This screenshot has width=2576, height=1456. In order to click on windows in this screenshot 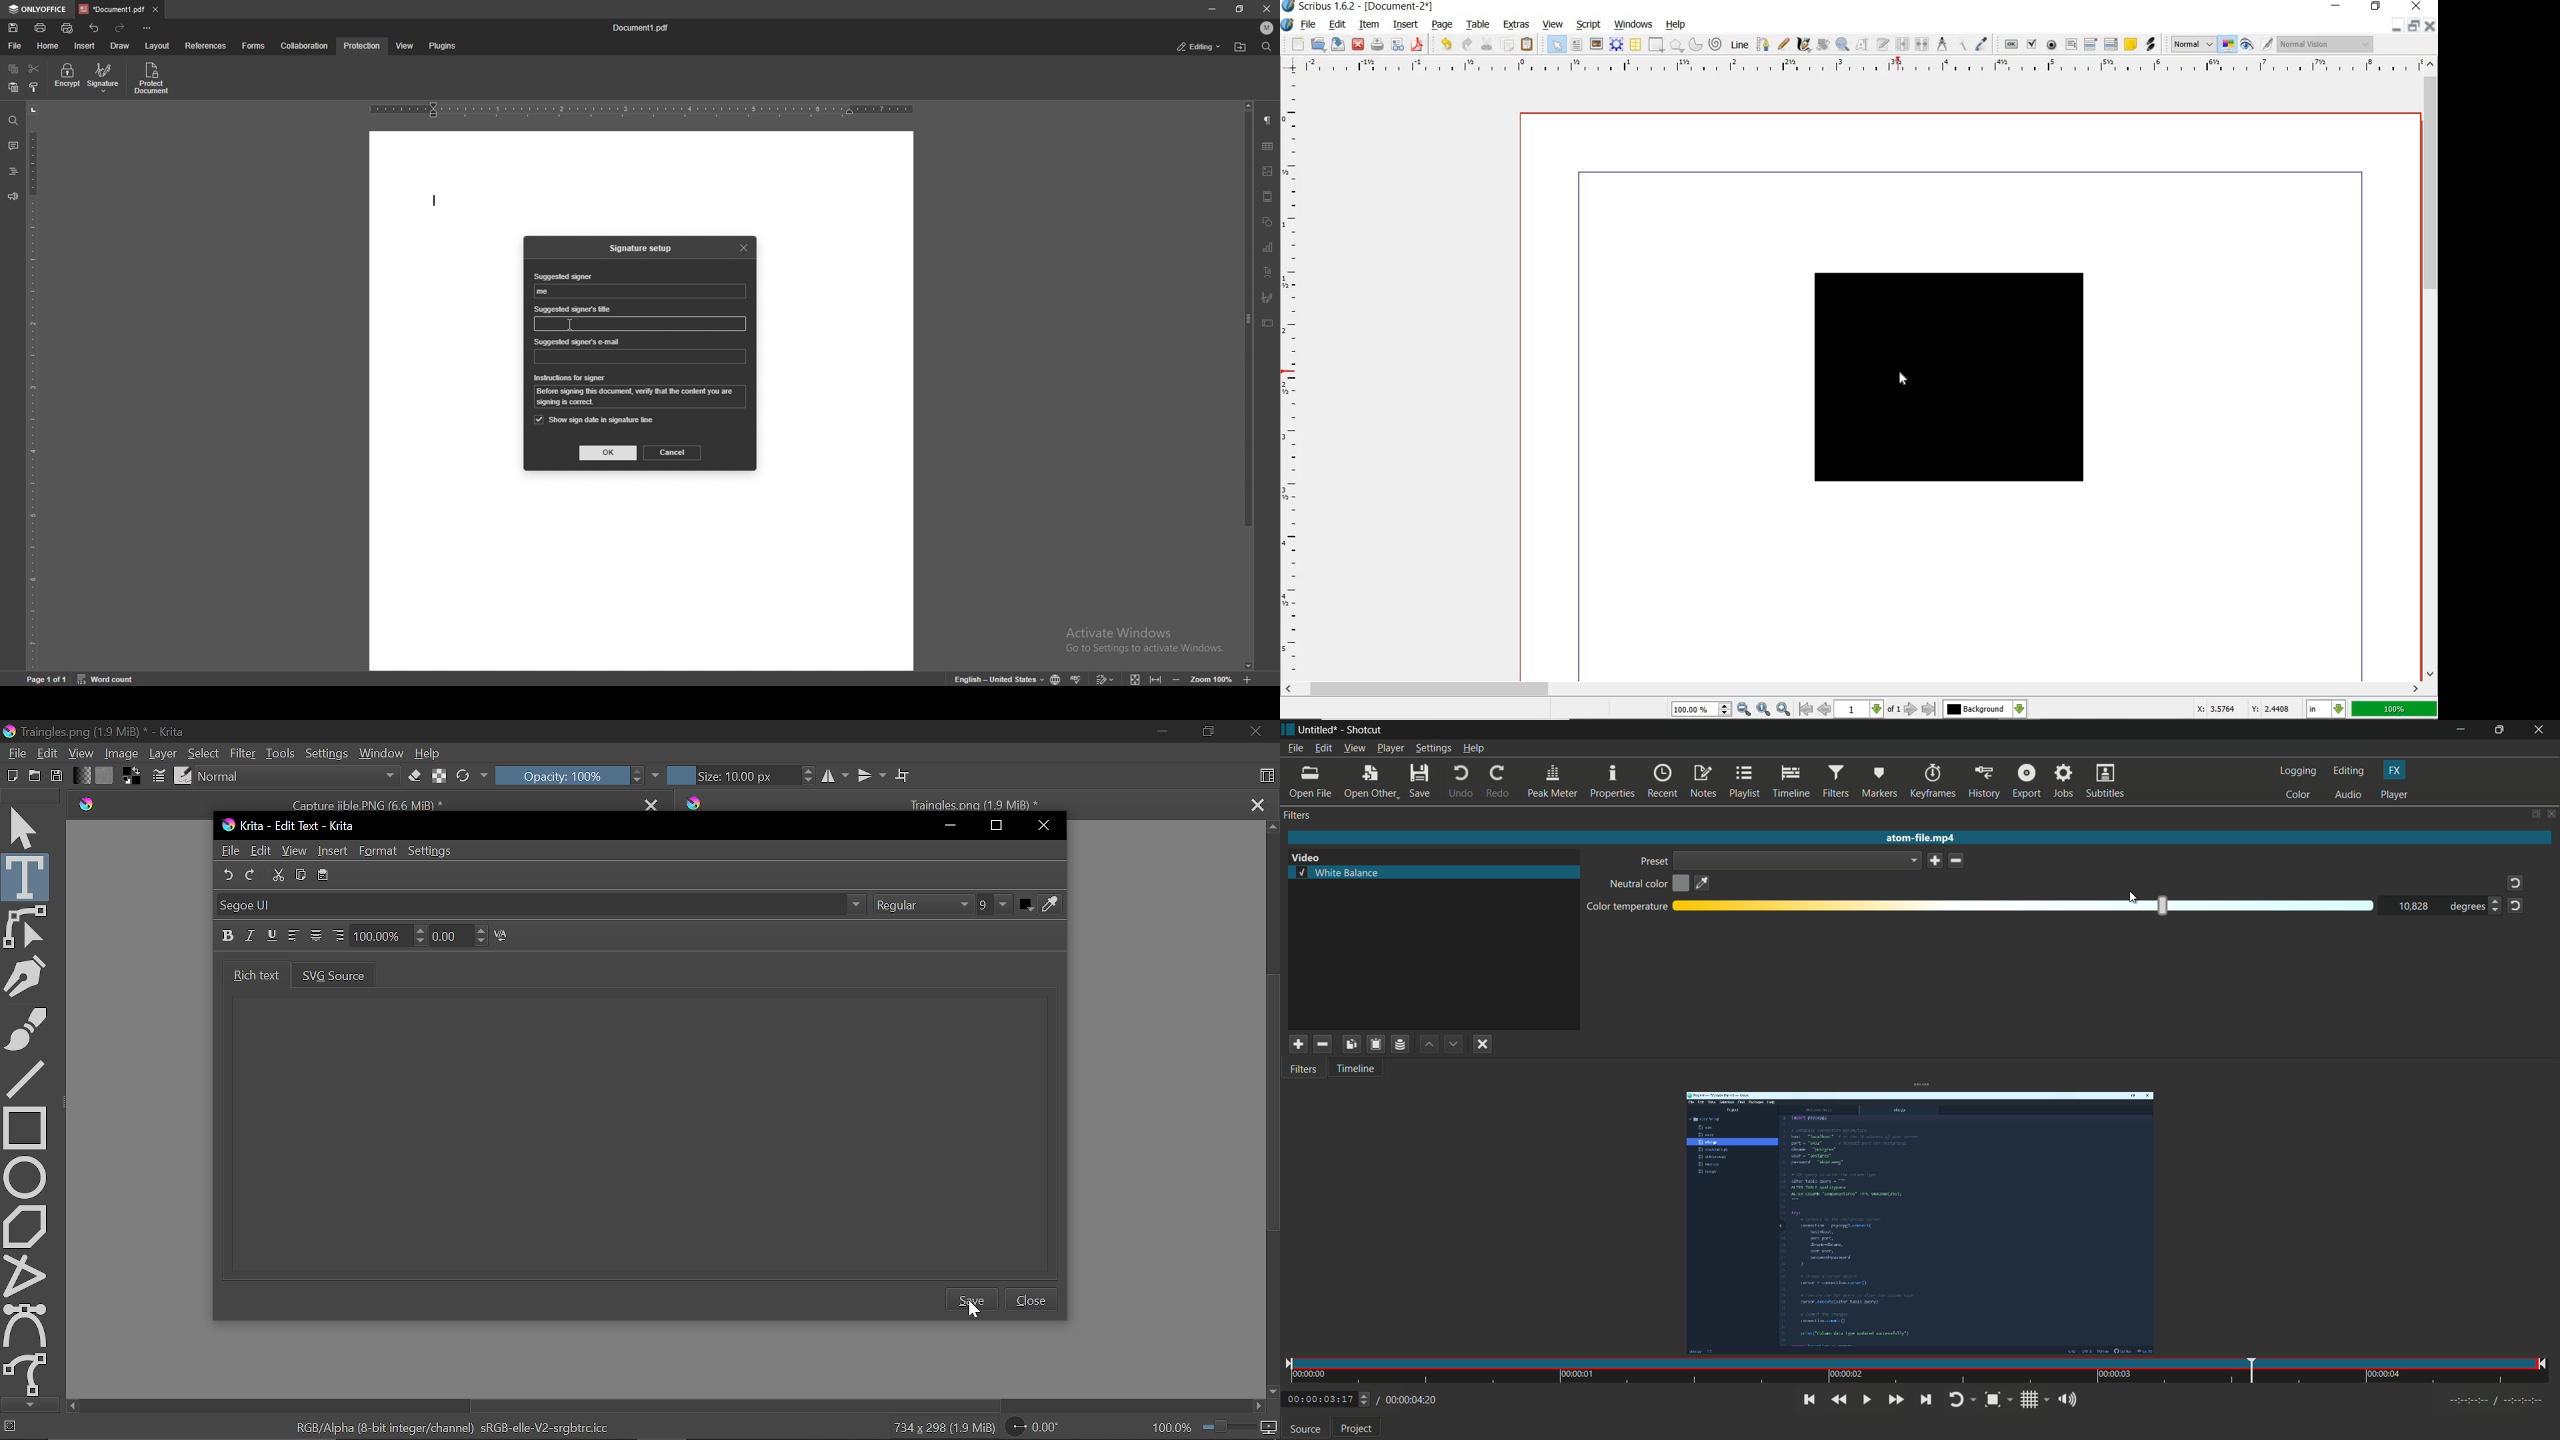, I will do `click(1631, 24)`.